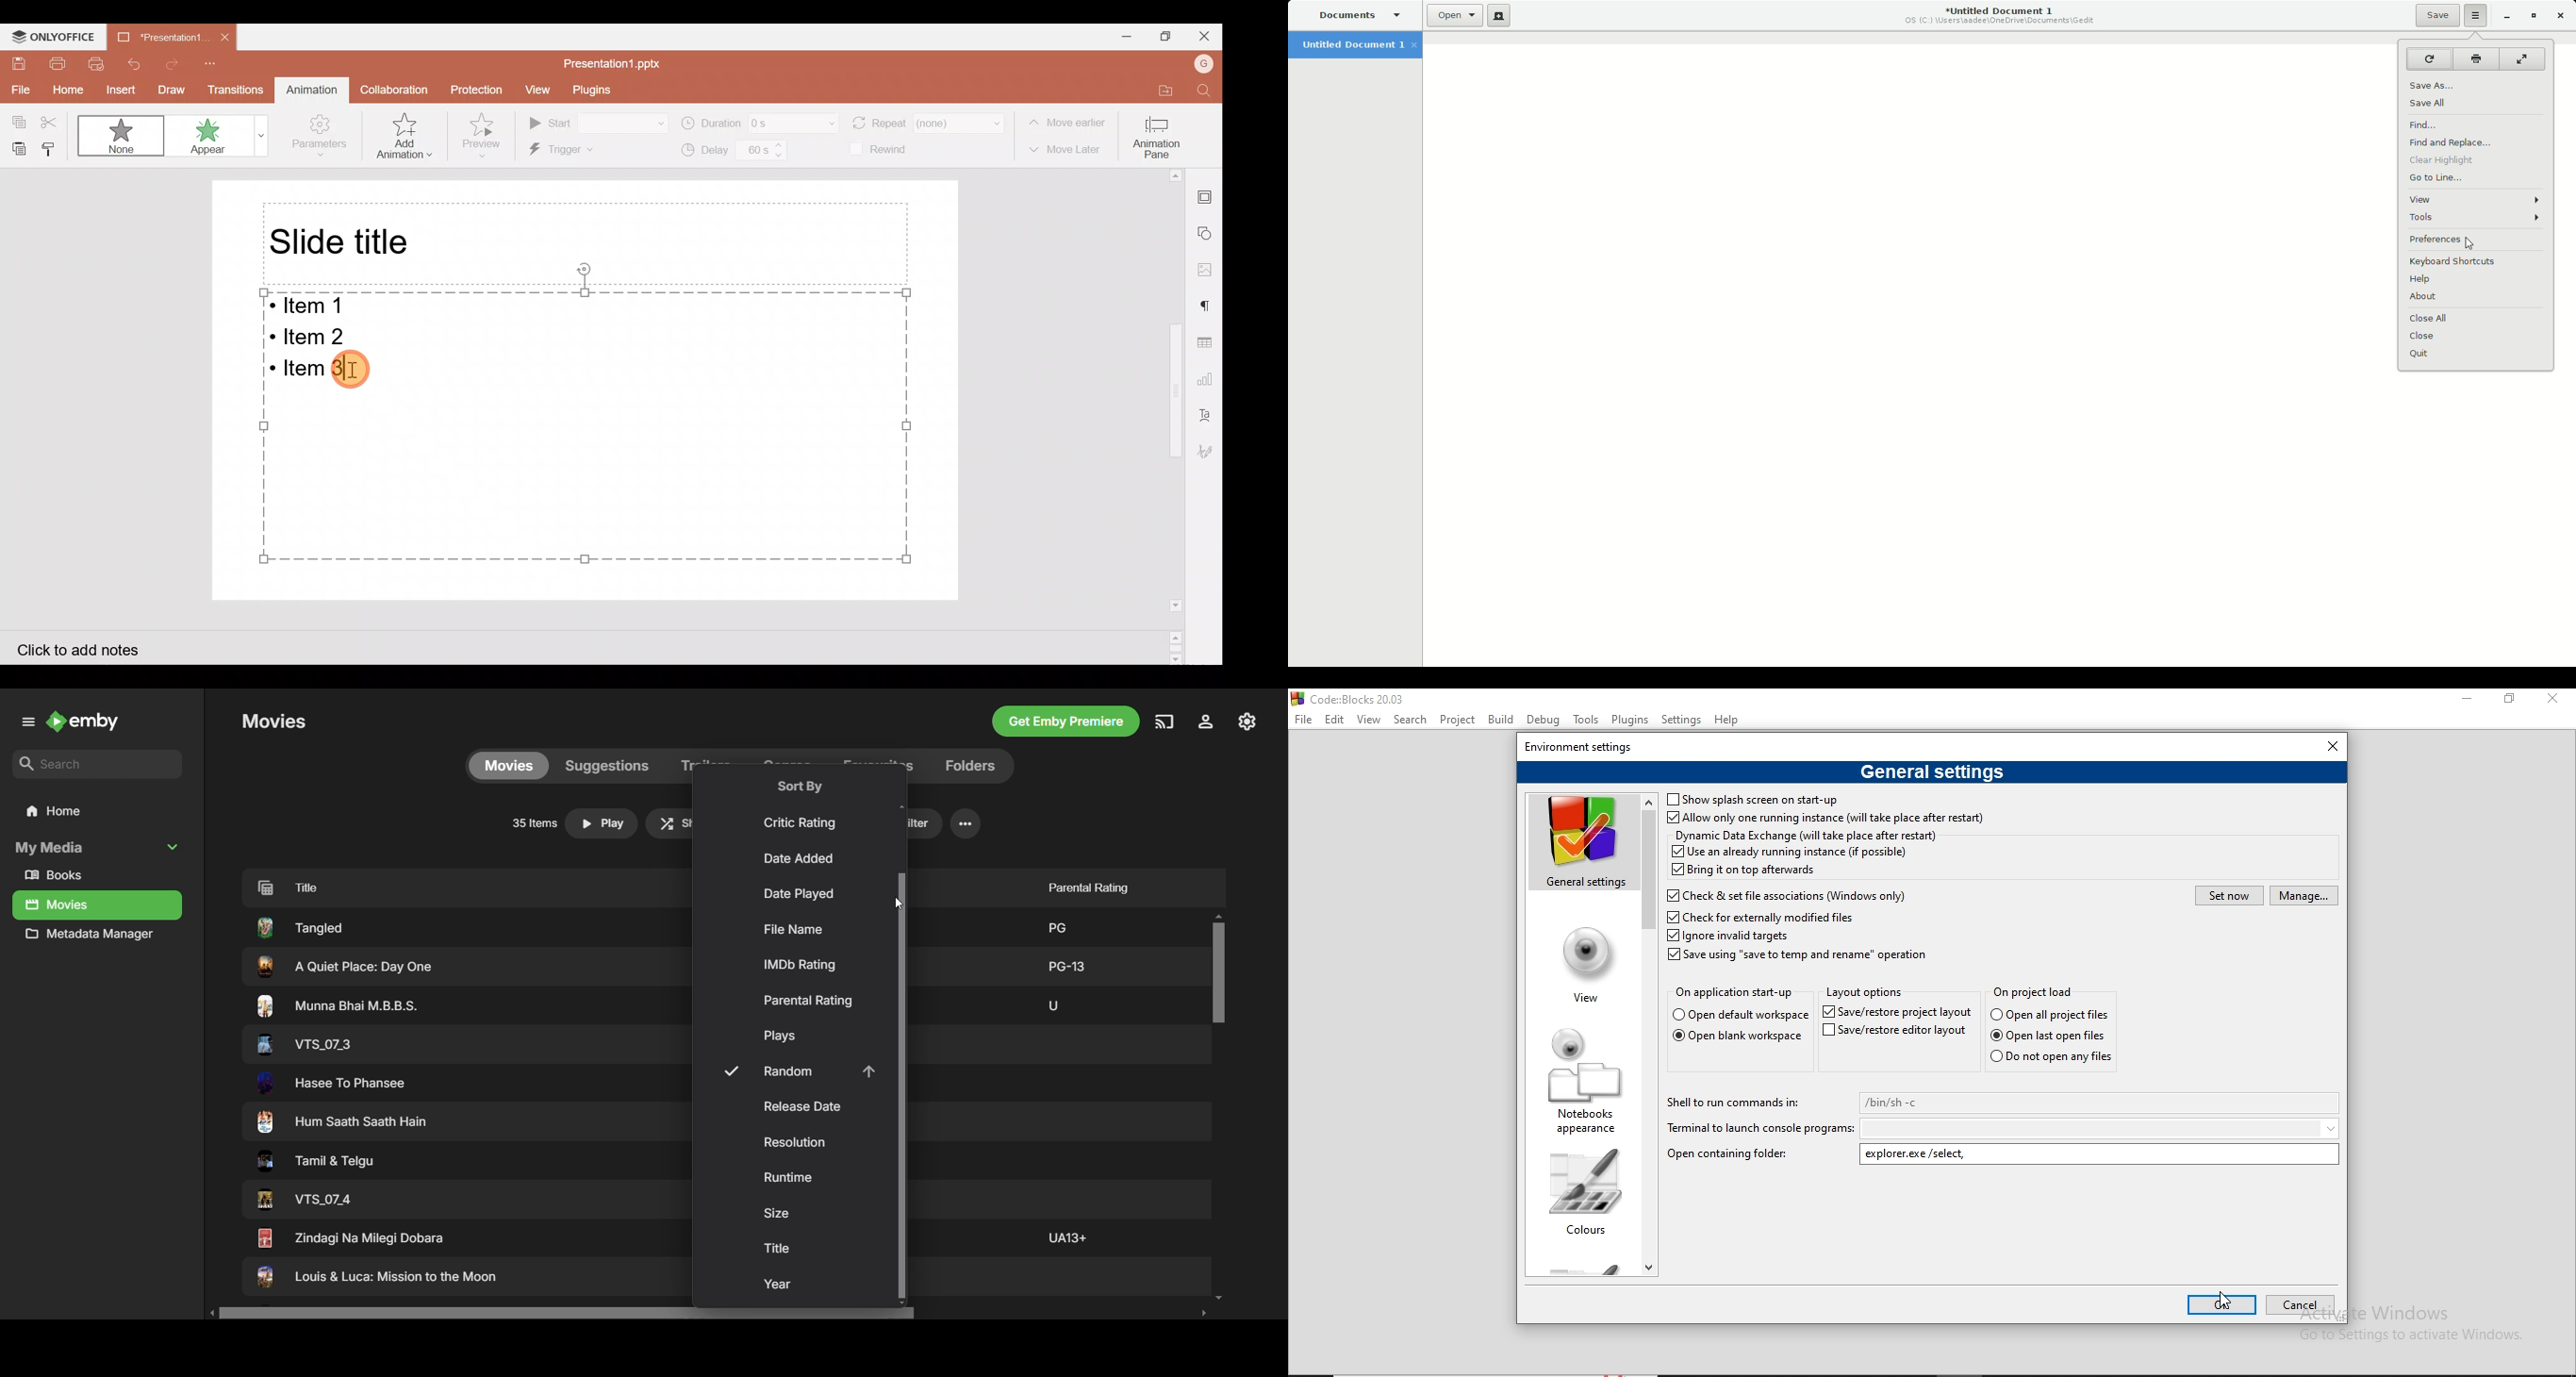 This screenshot has width=2576, height=1400. I want to click on Close document, so click(222, 36).